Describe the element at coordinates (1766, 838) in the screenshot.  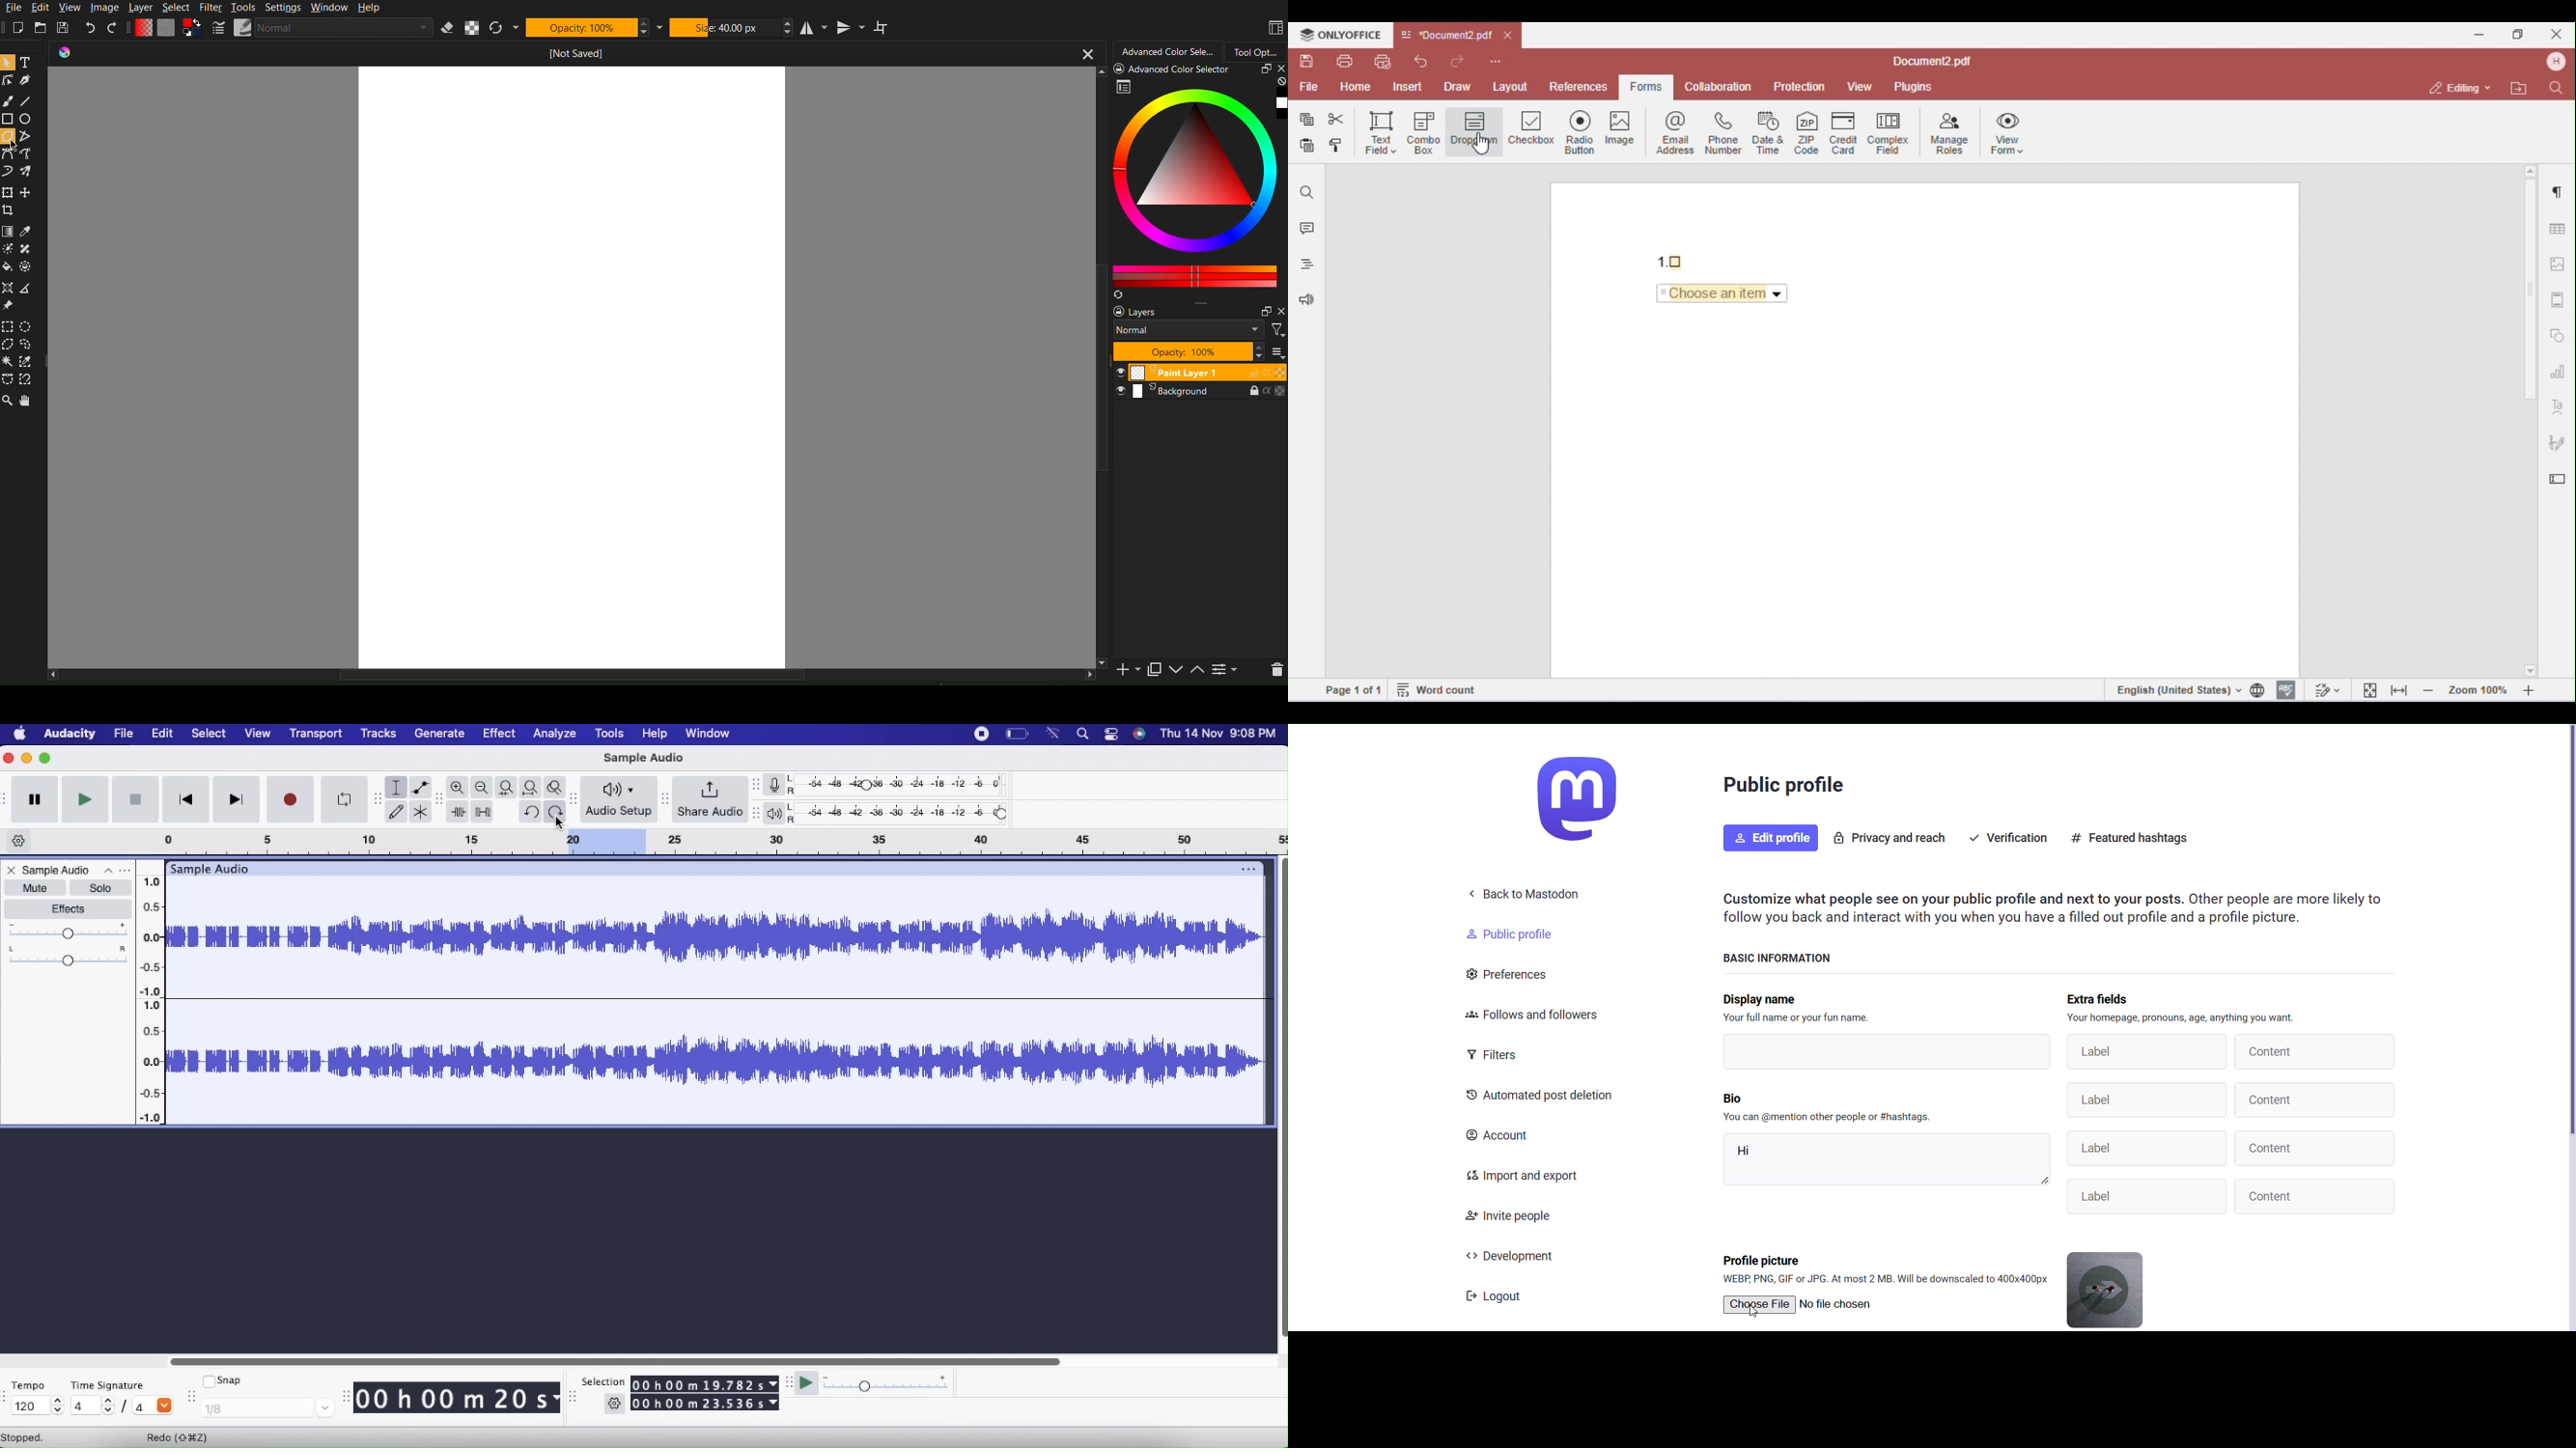
I see `edit profile` at that location.